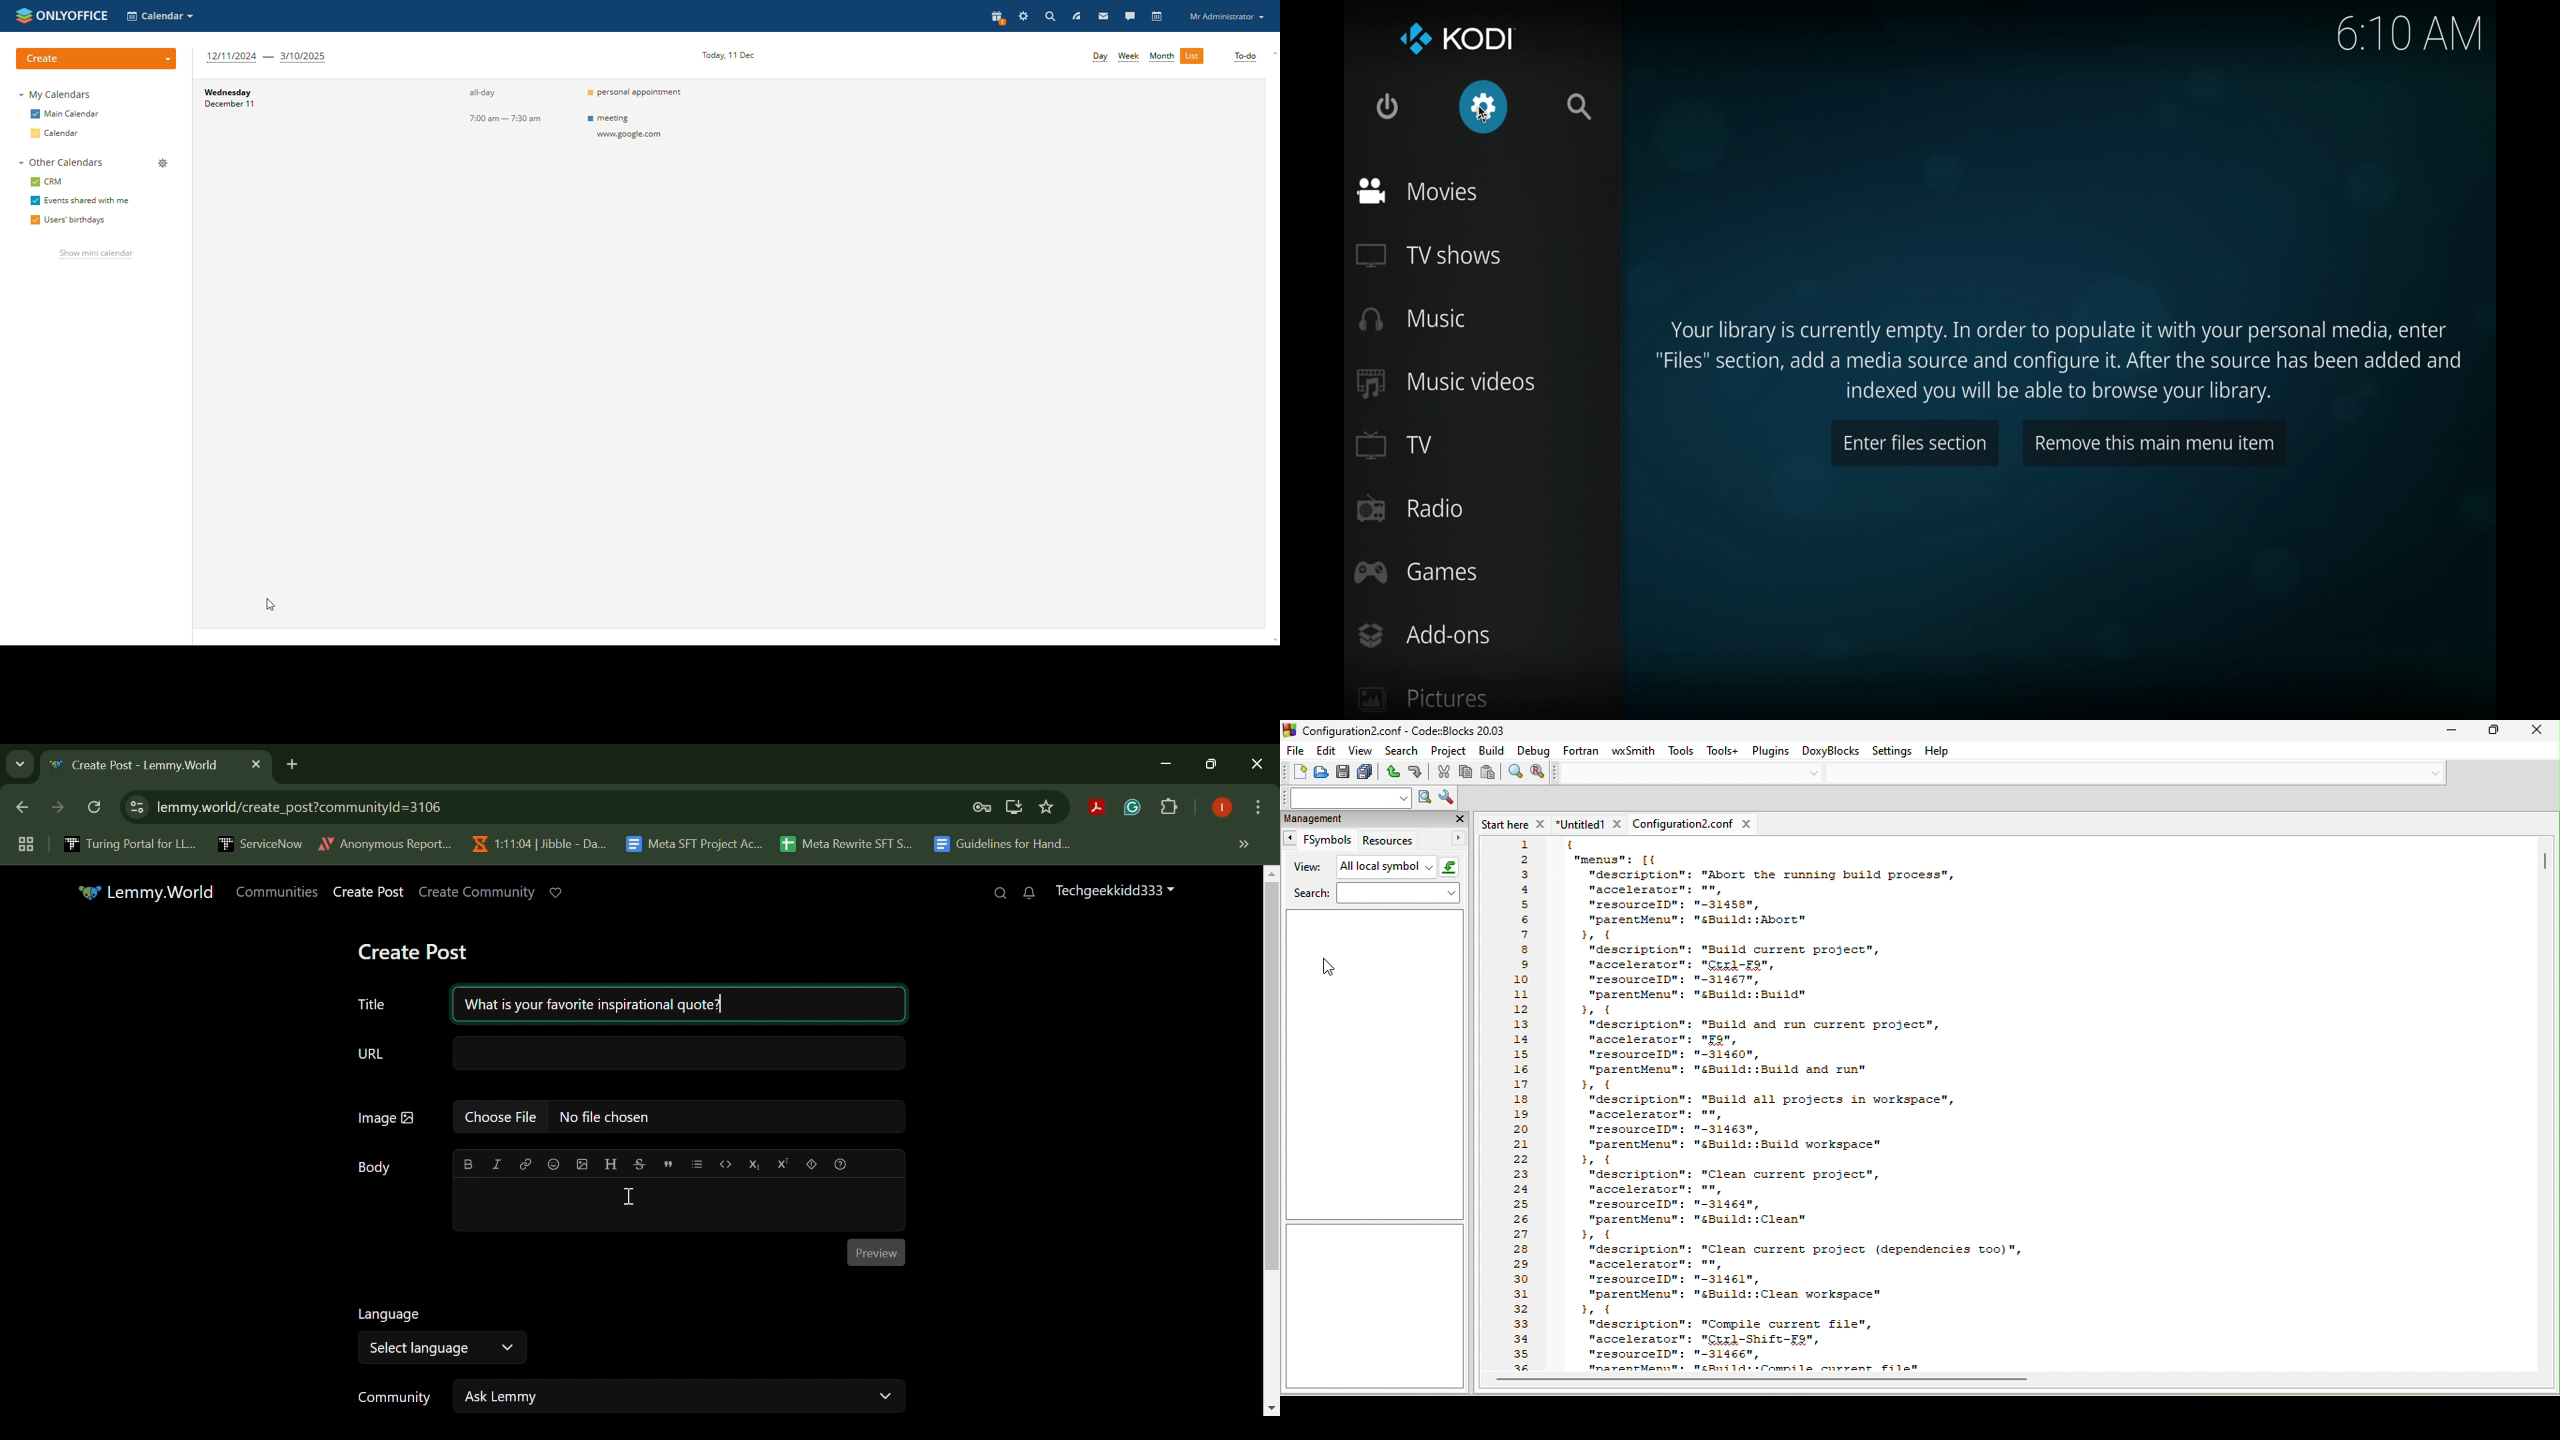  Describe the element at coordinates (2537, 732) in the screenshot. I see `close` at that location.